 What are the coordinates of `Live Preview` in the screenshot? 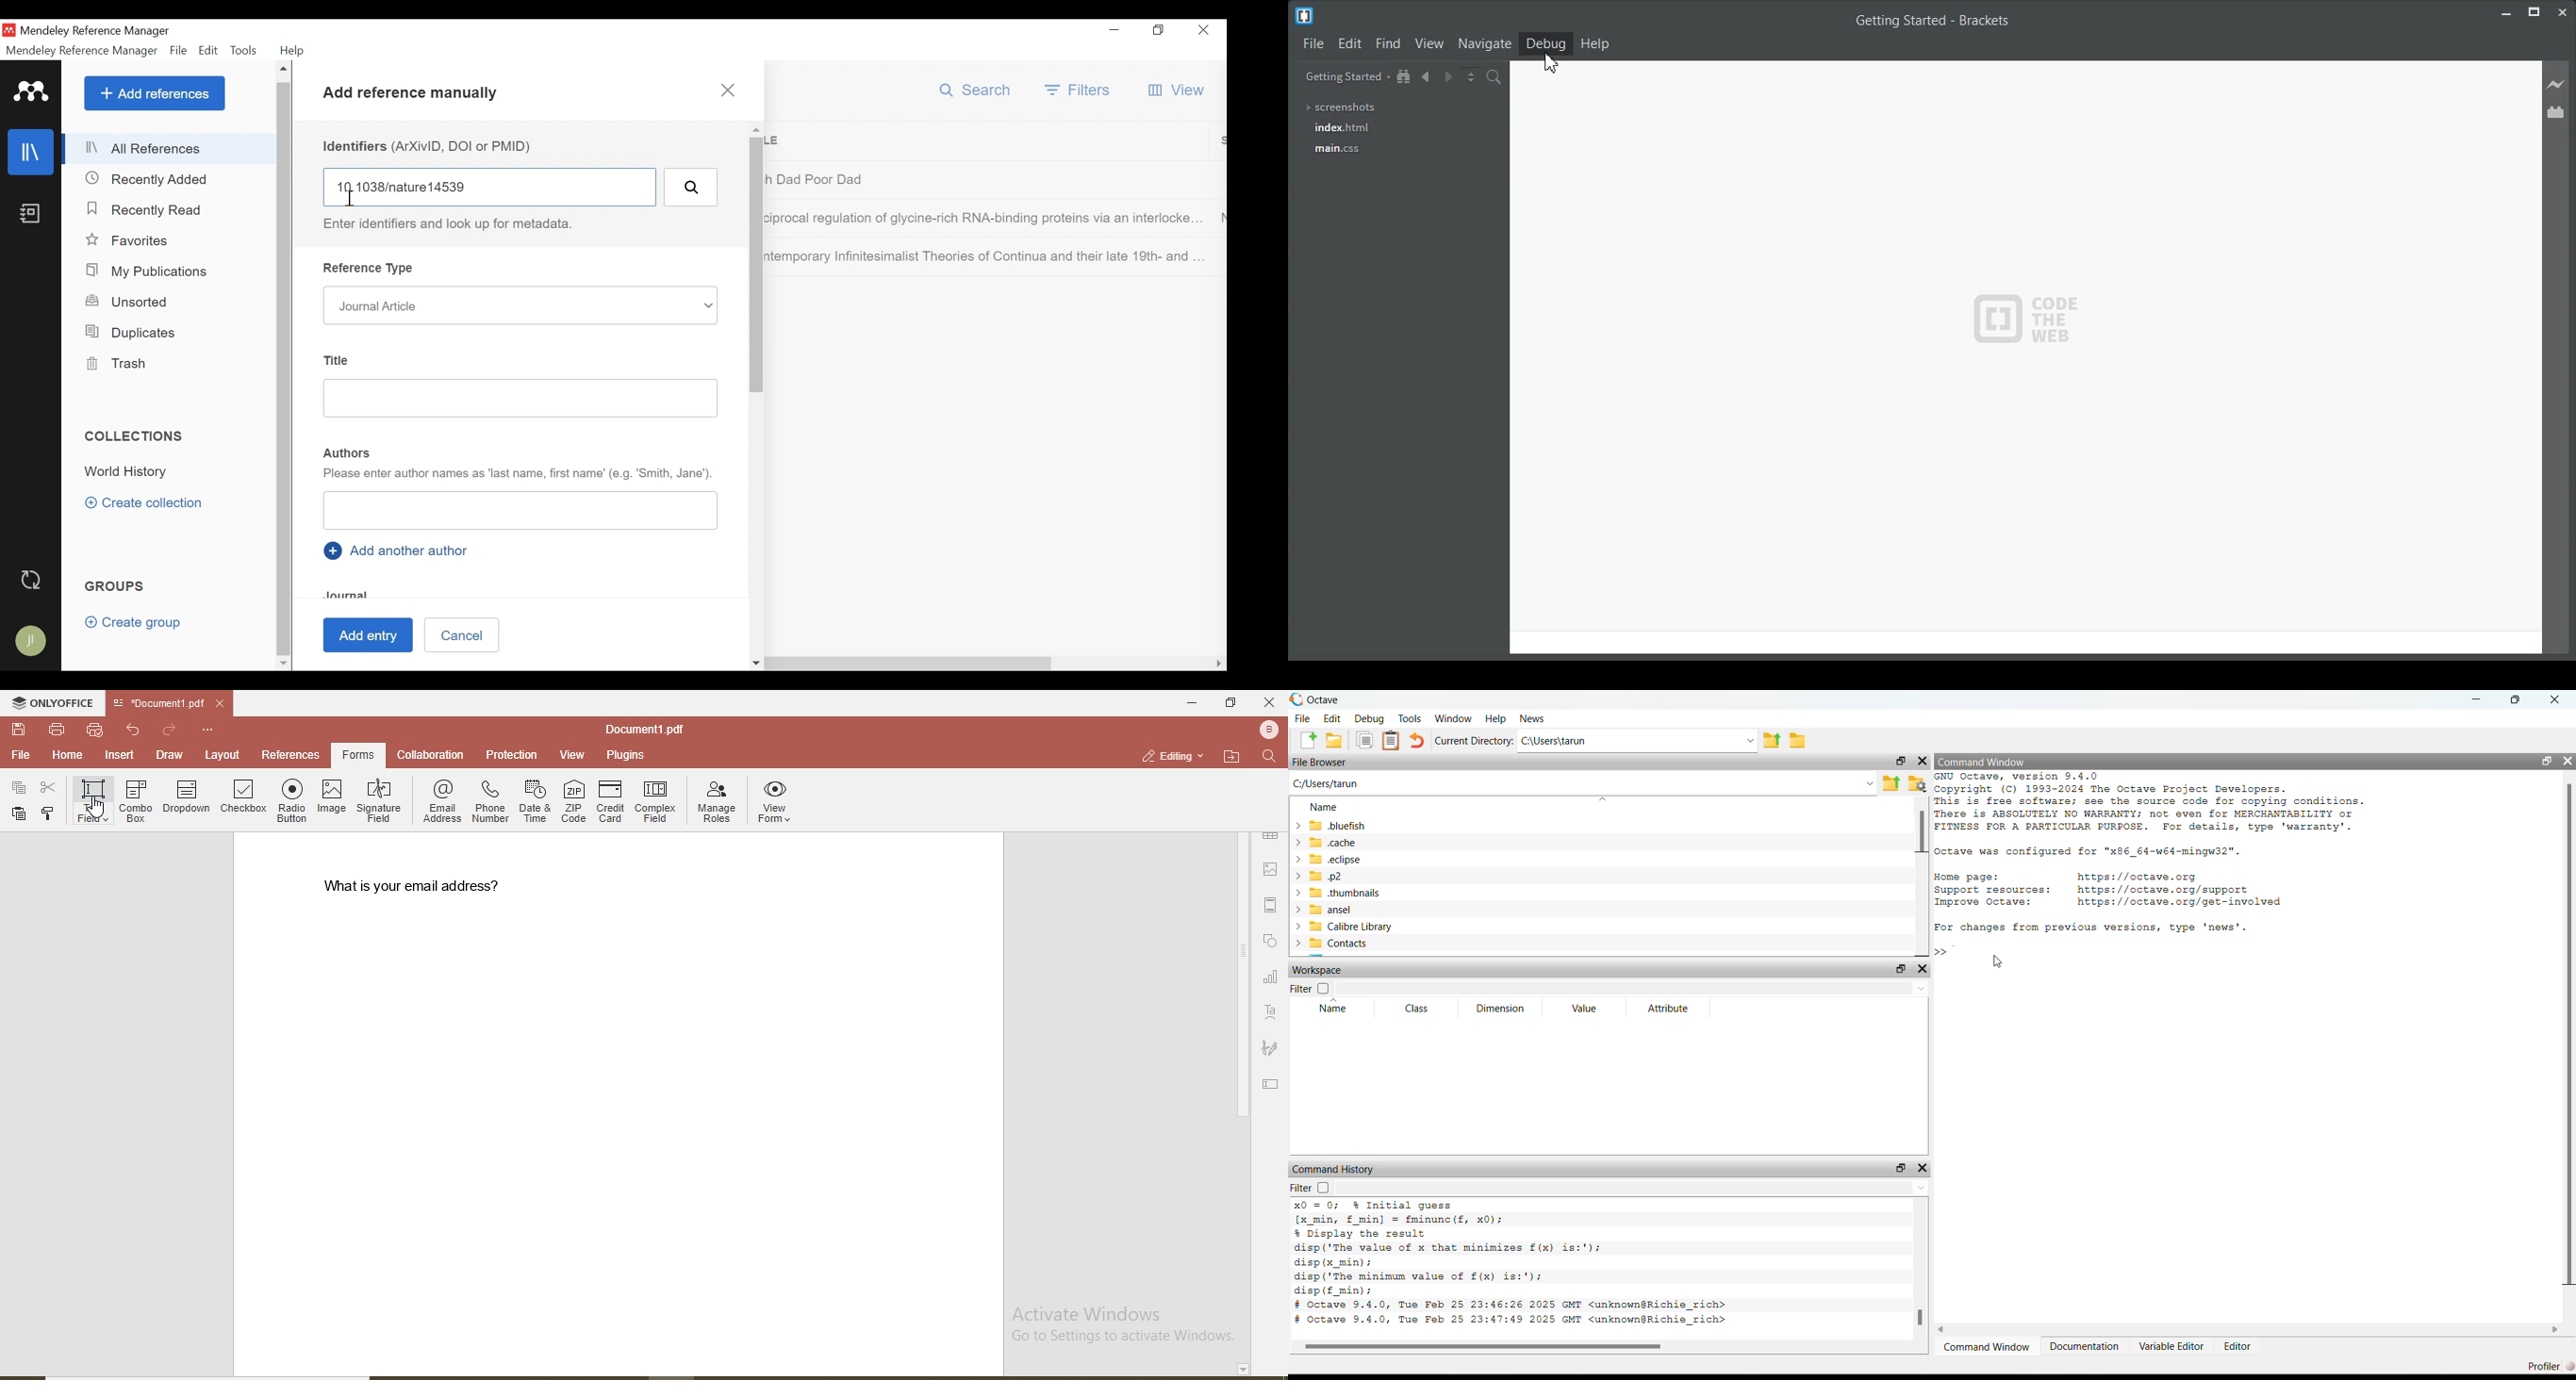 It's located at (2556, 83).